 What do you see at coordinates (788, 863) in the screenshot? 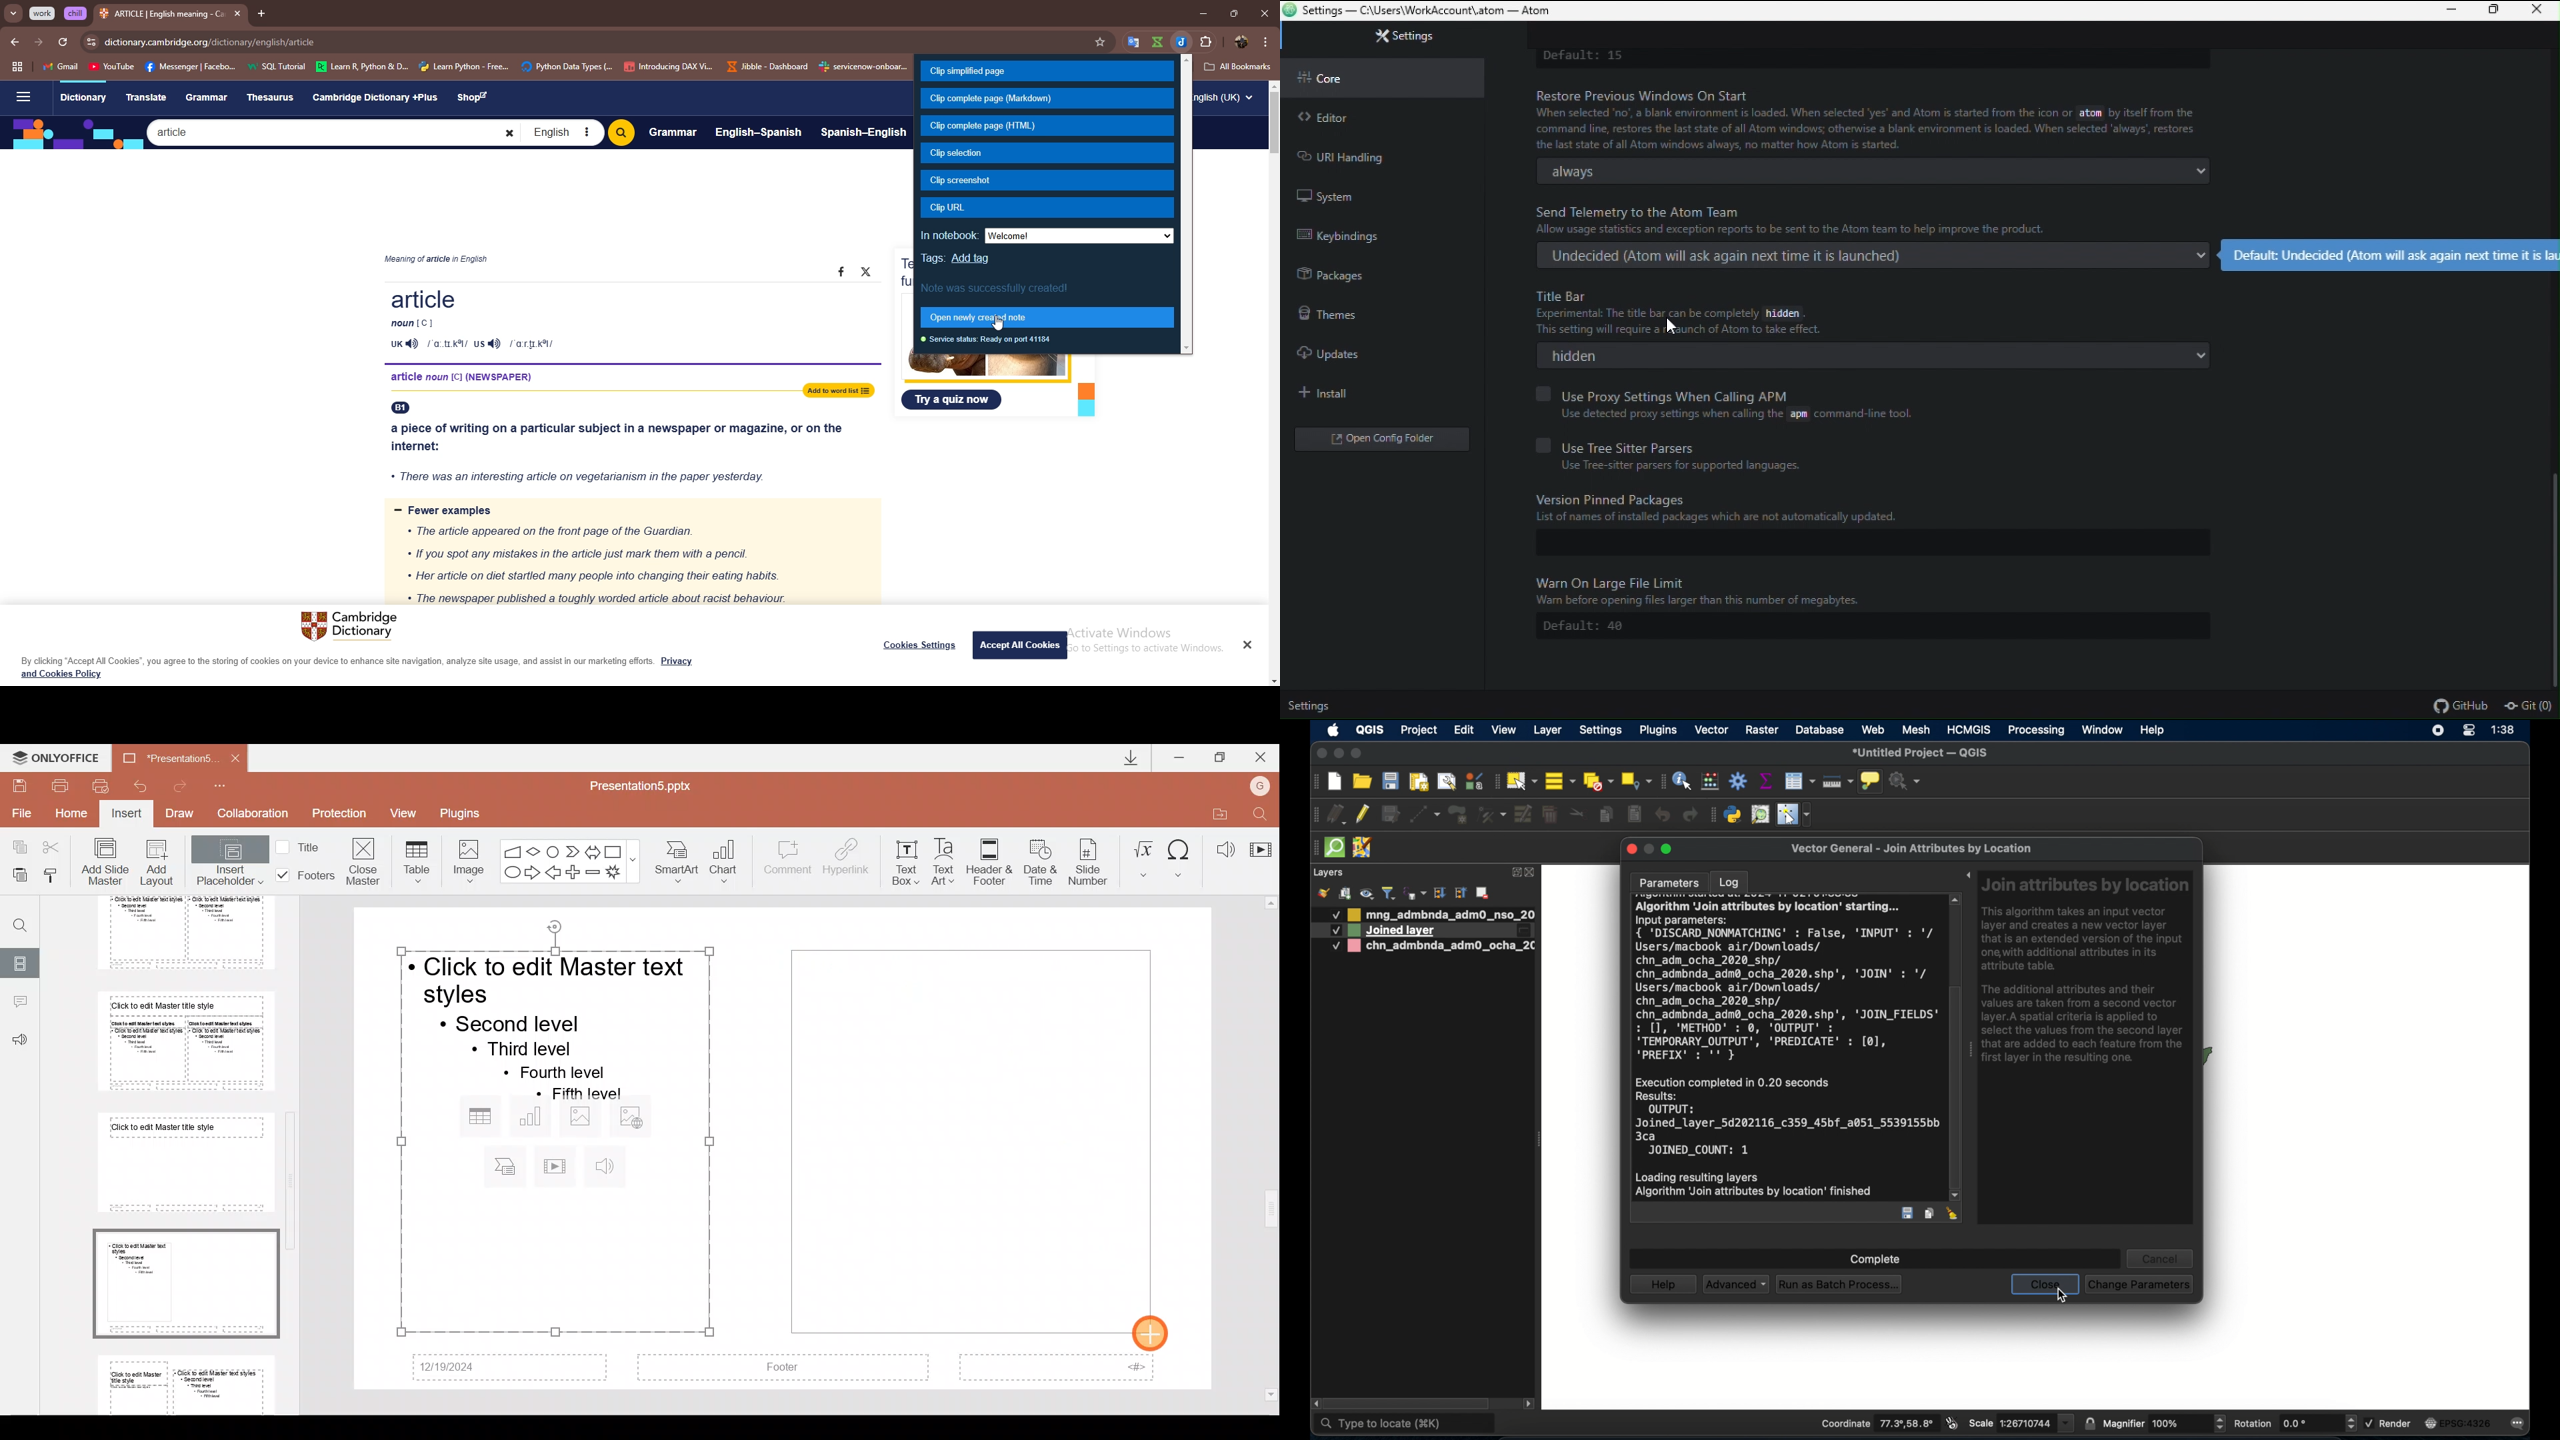
I see `Comment` at bounding box center [788, 863].